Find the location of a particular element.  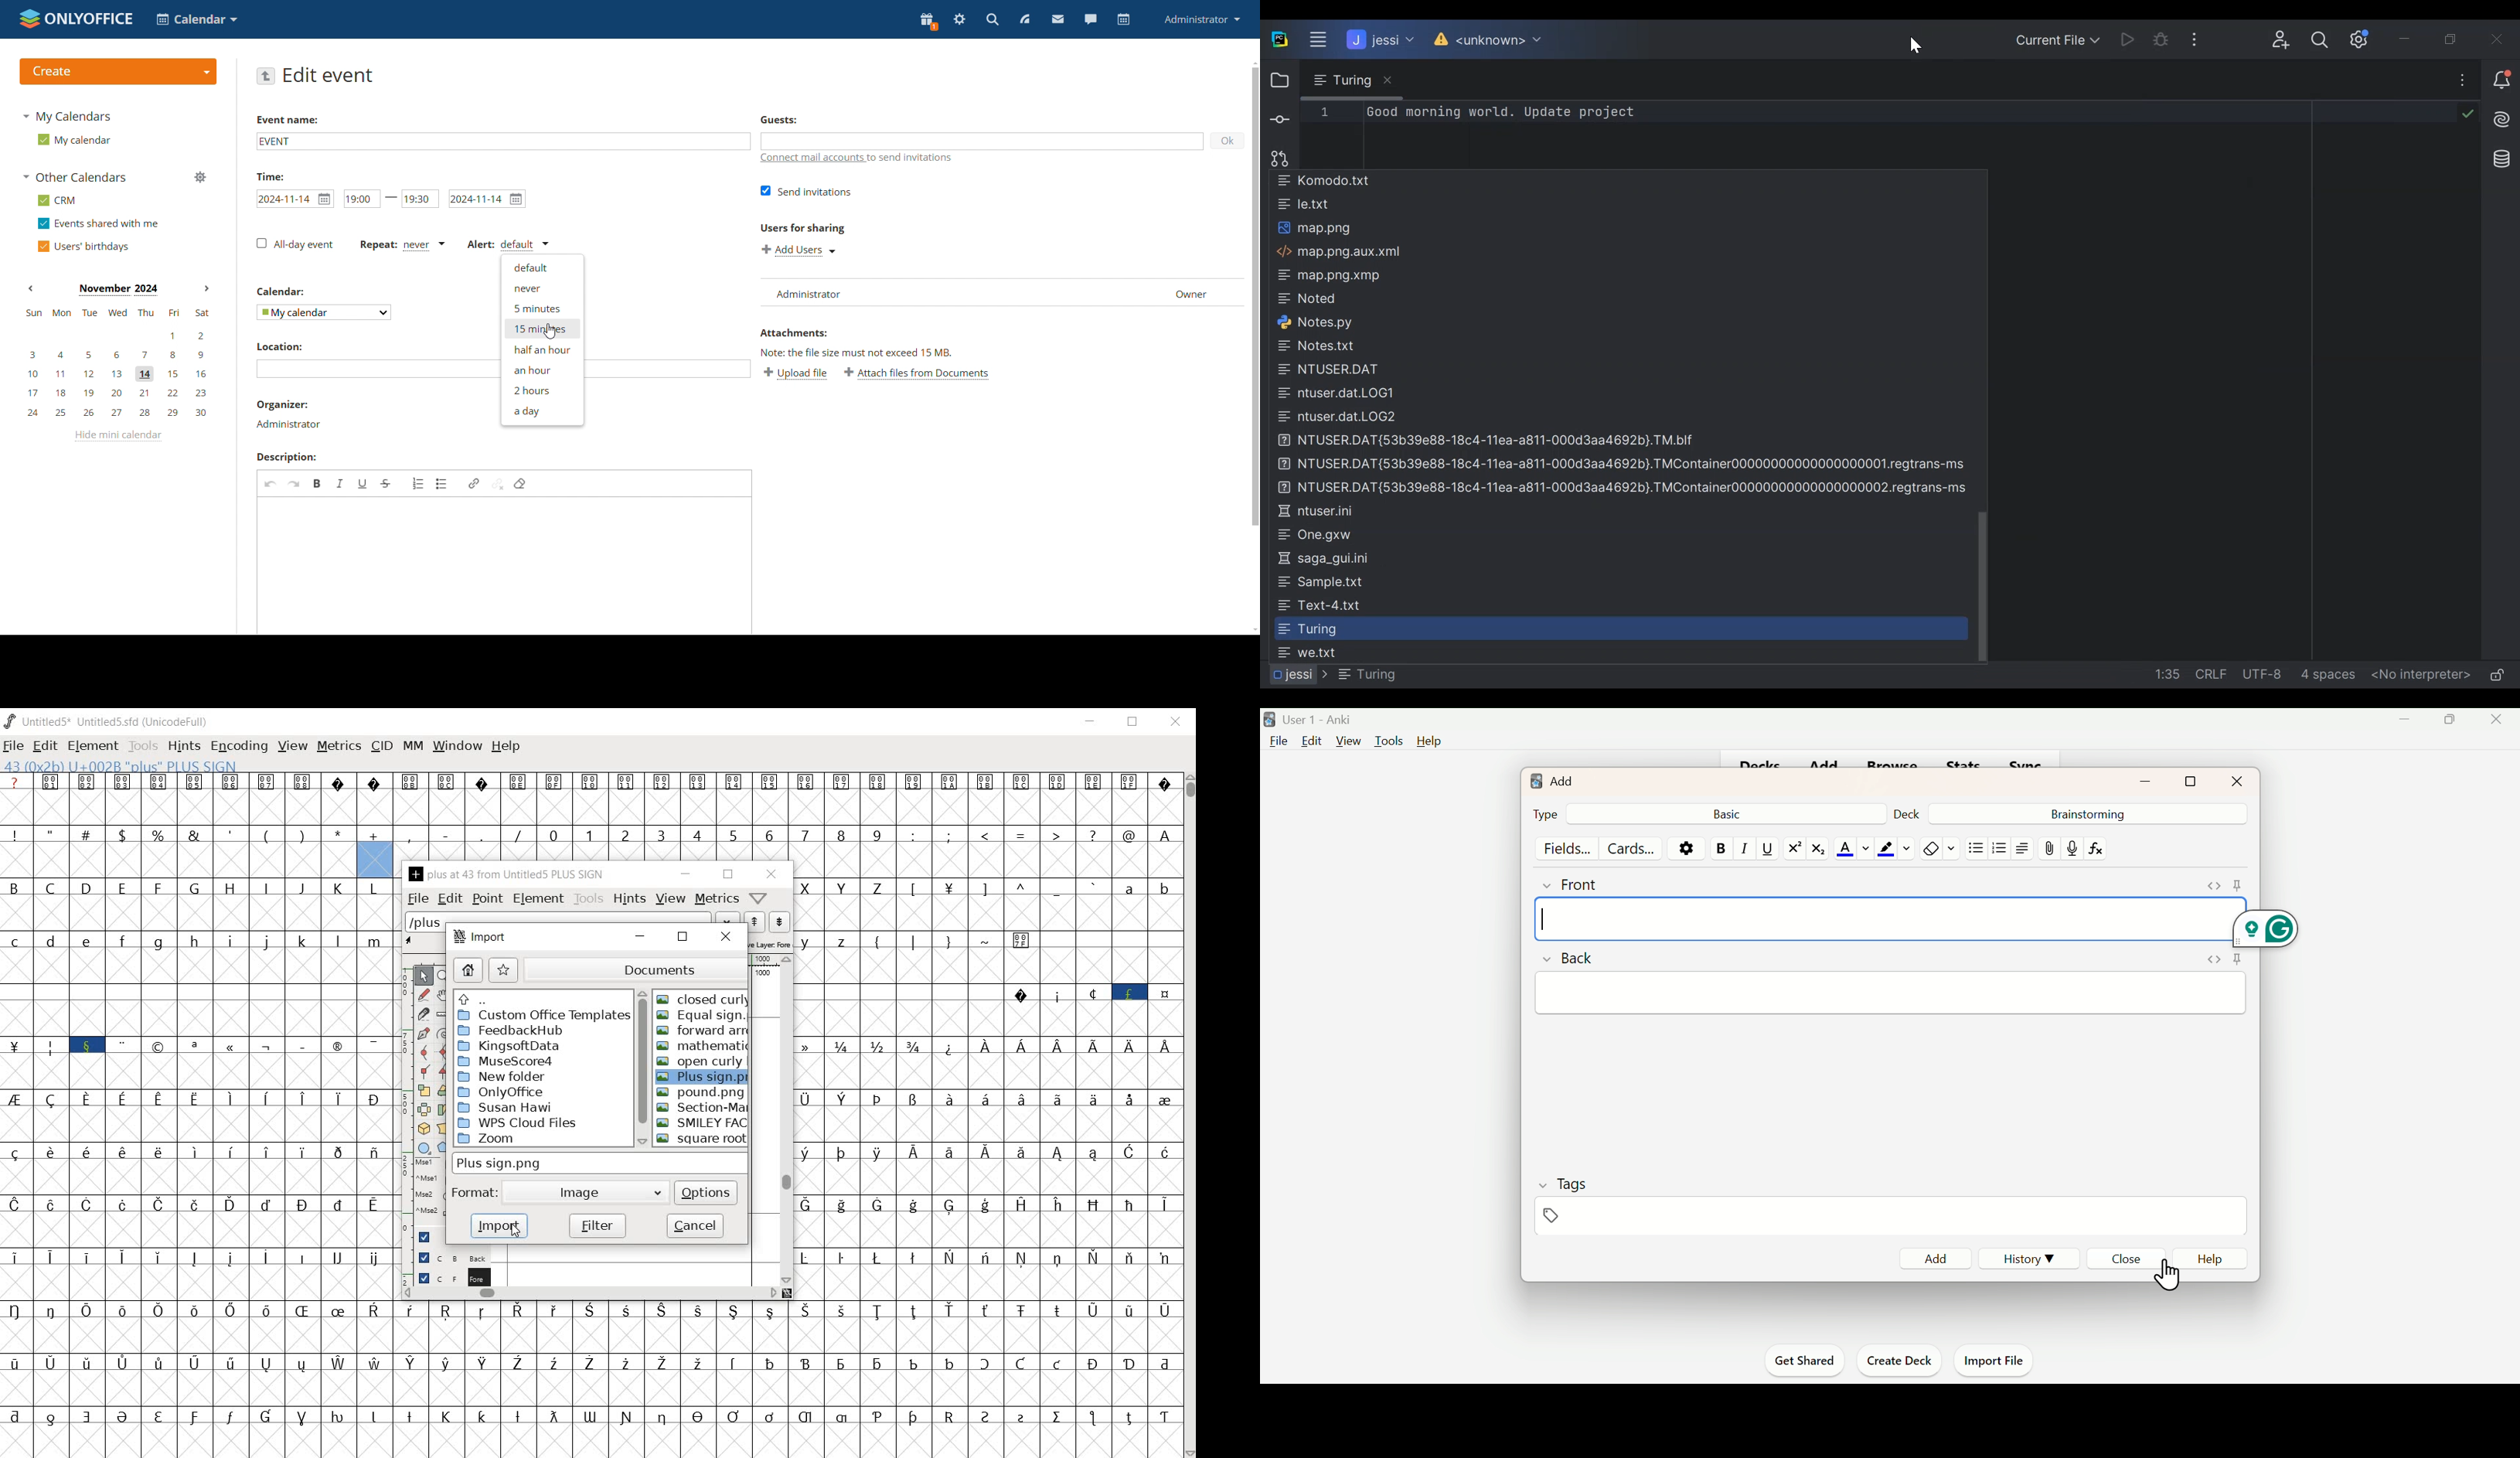

accented letters is located at coordinates (213, 1220).